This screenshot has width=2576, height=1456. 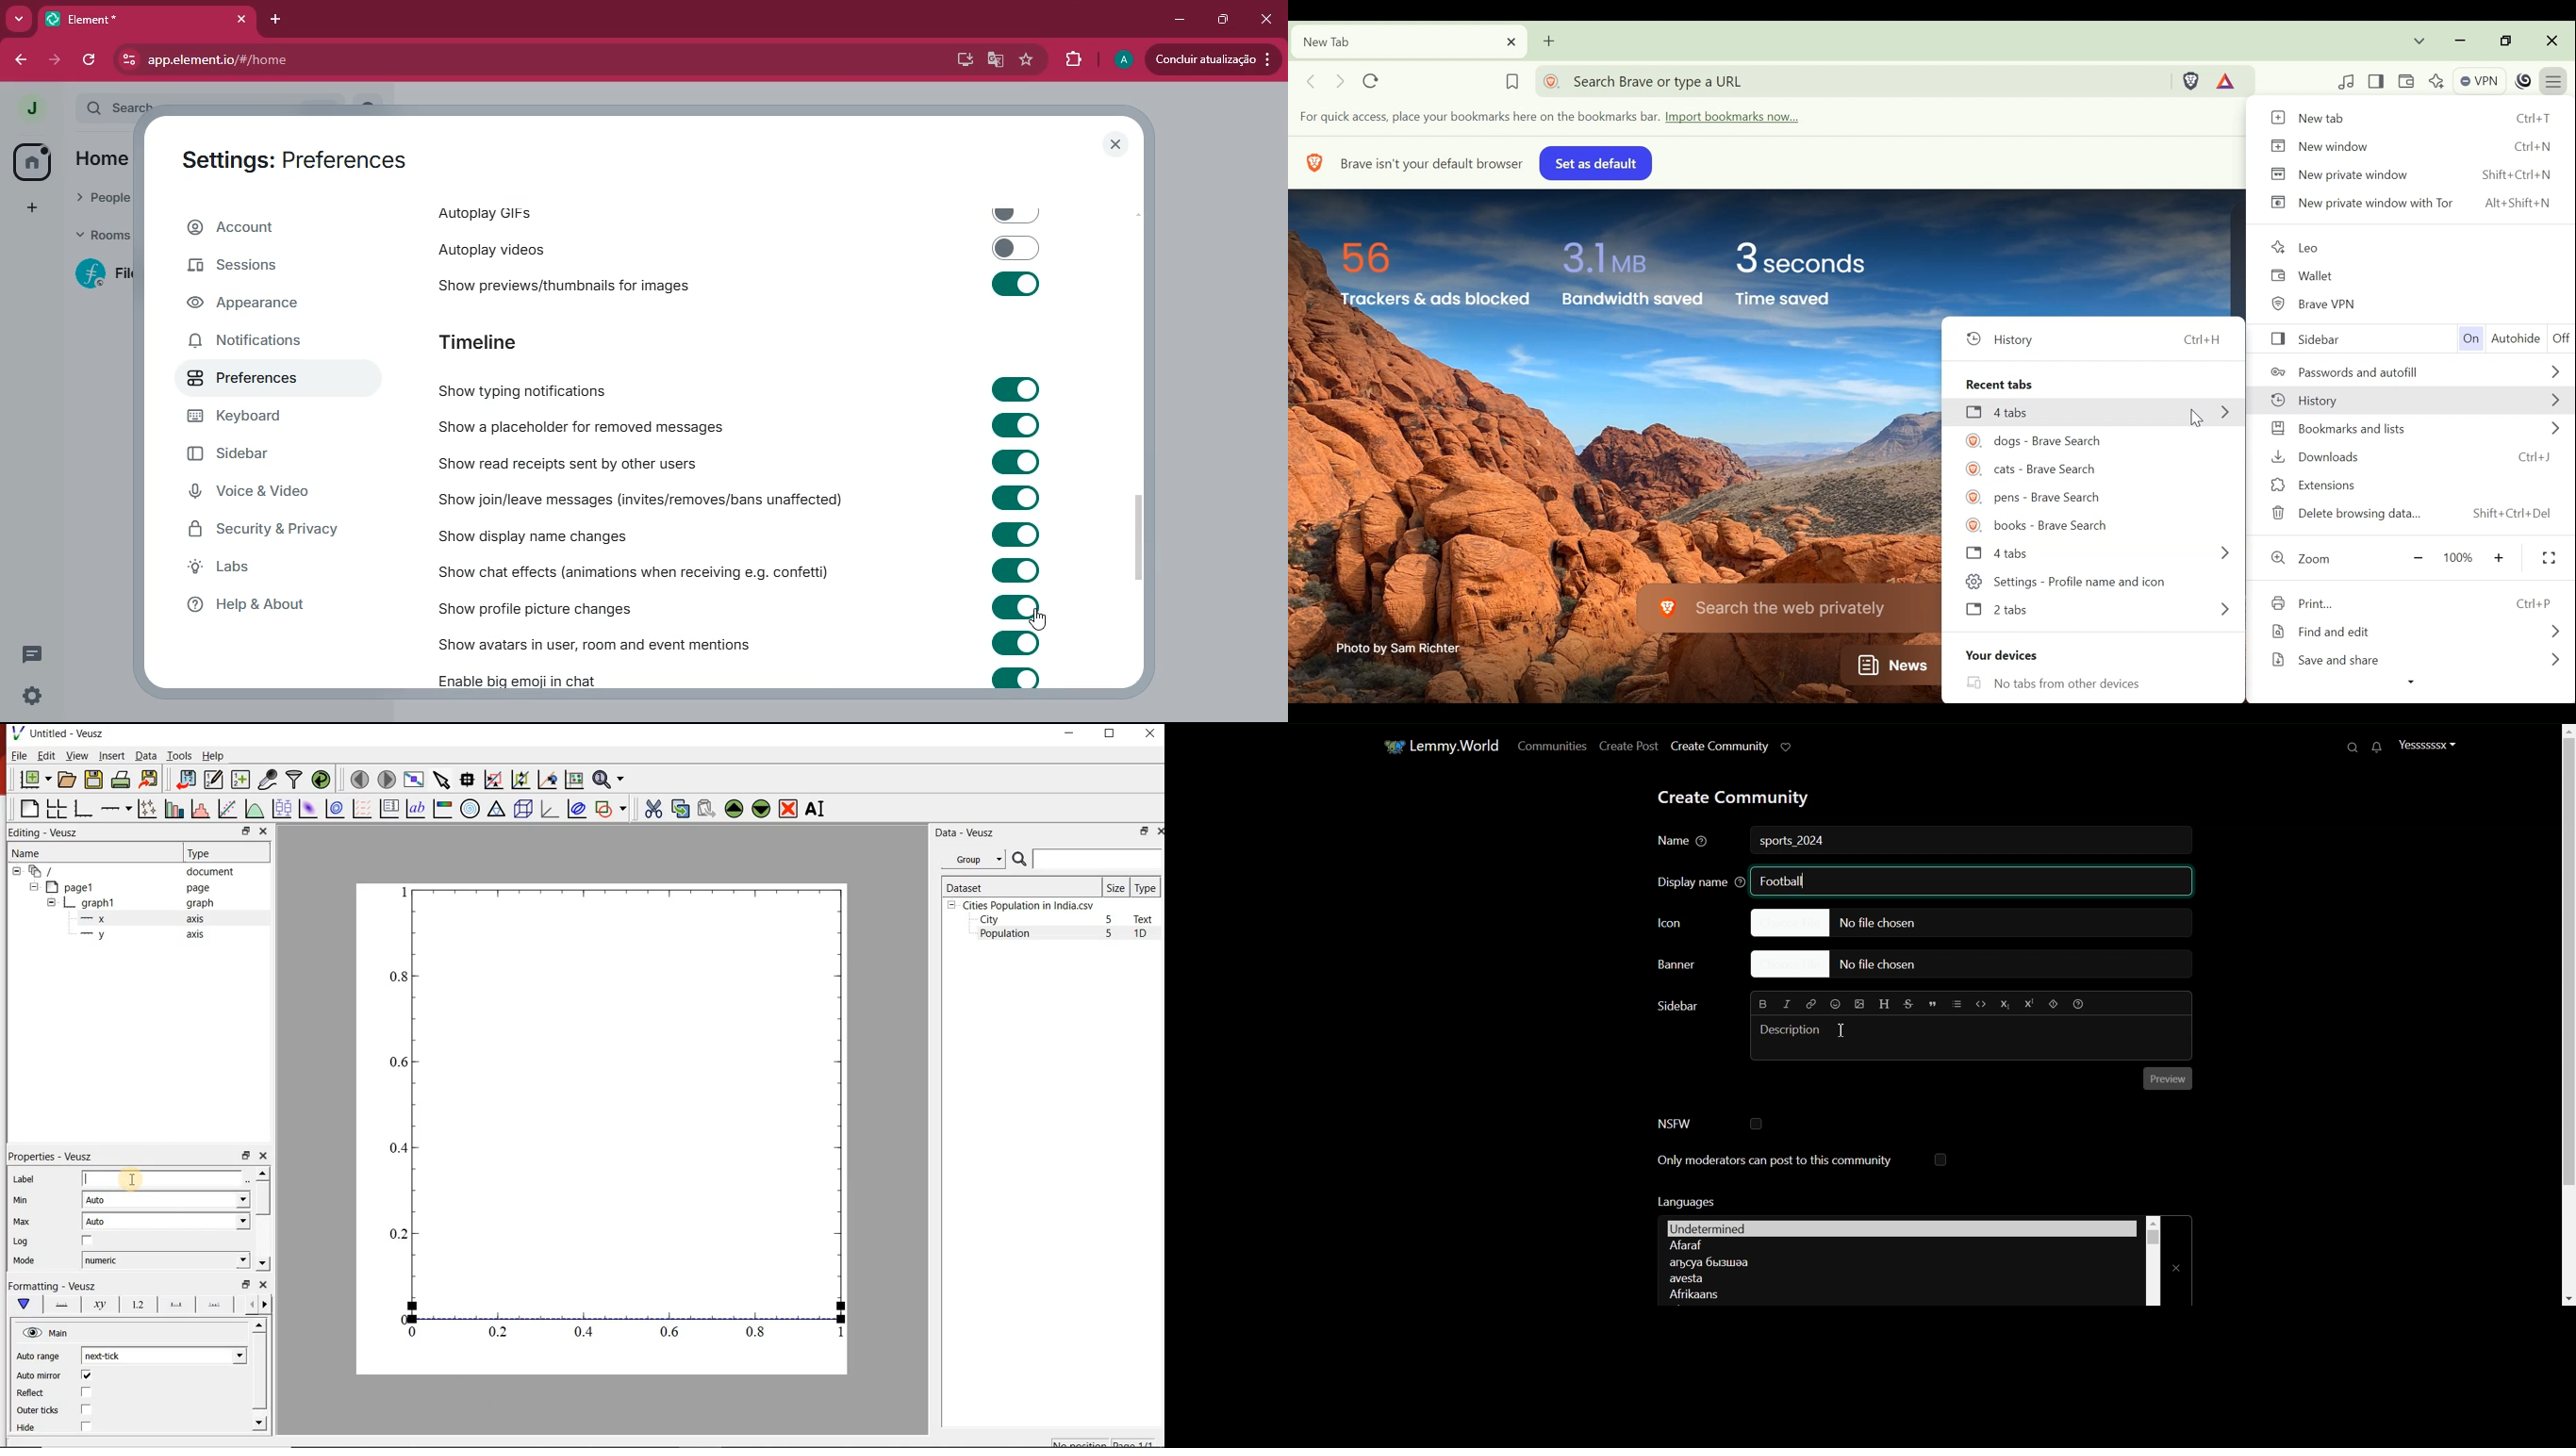 I want to click on restore, so click(x=2502, y=40).